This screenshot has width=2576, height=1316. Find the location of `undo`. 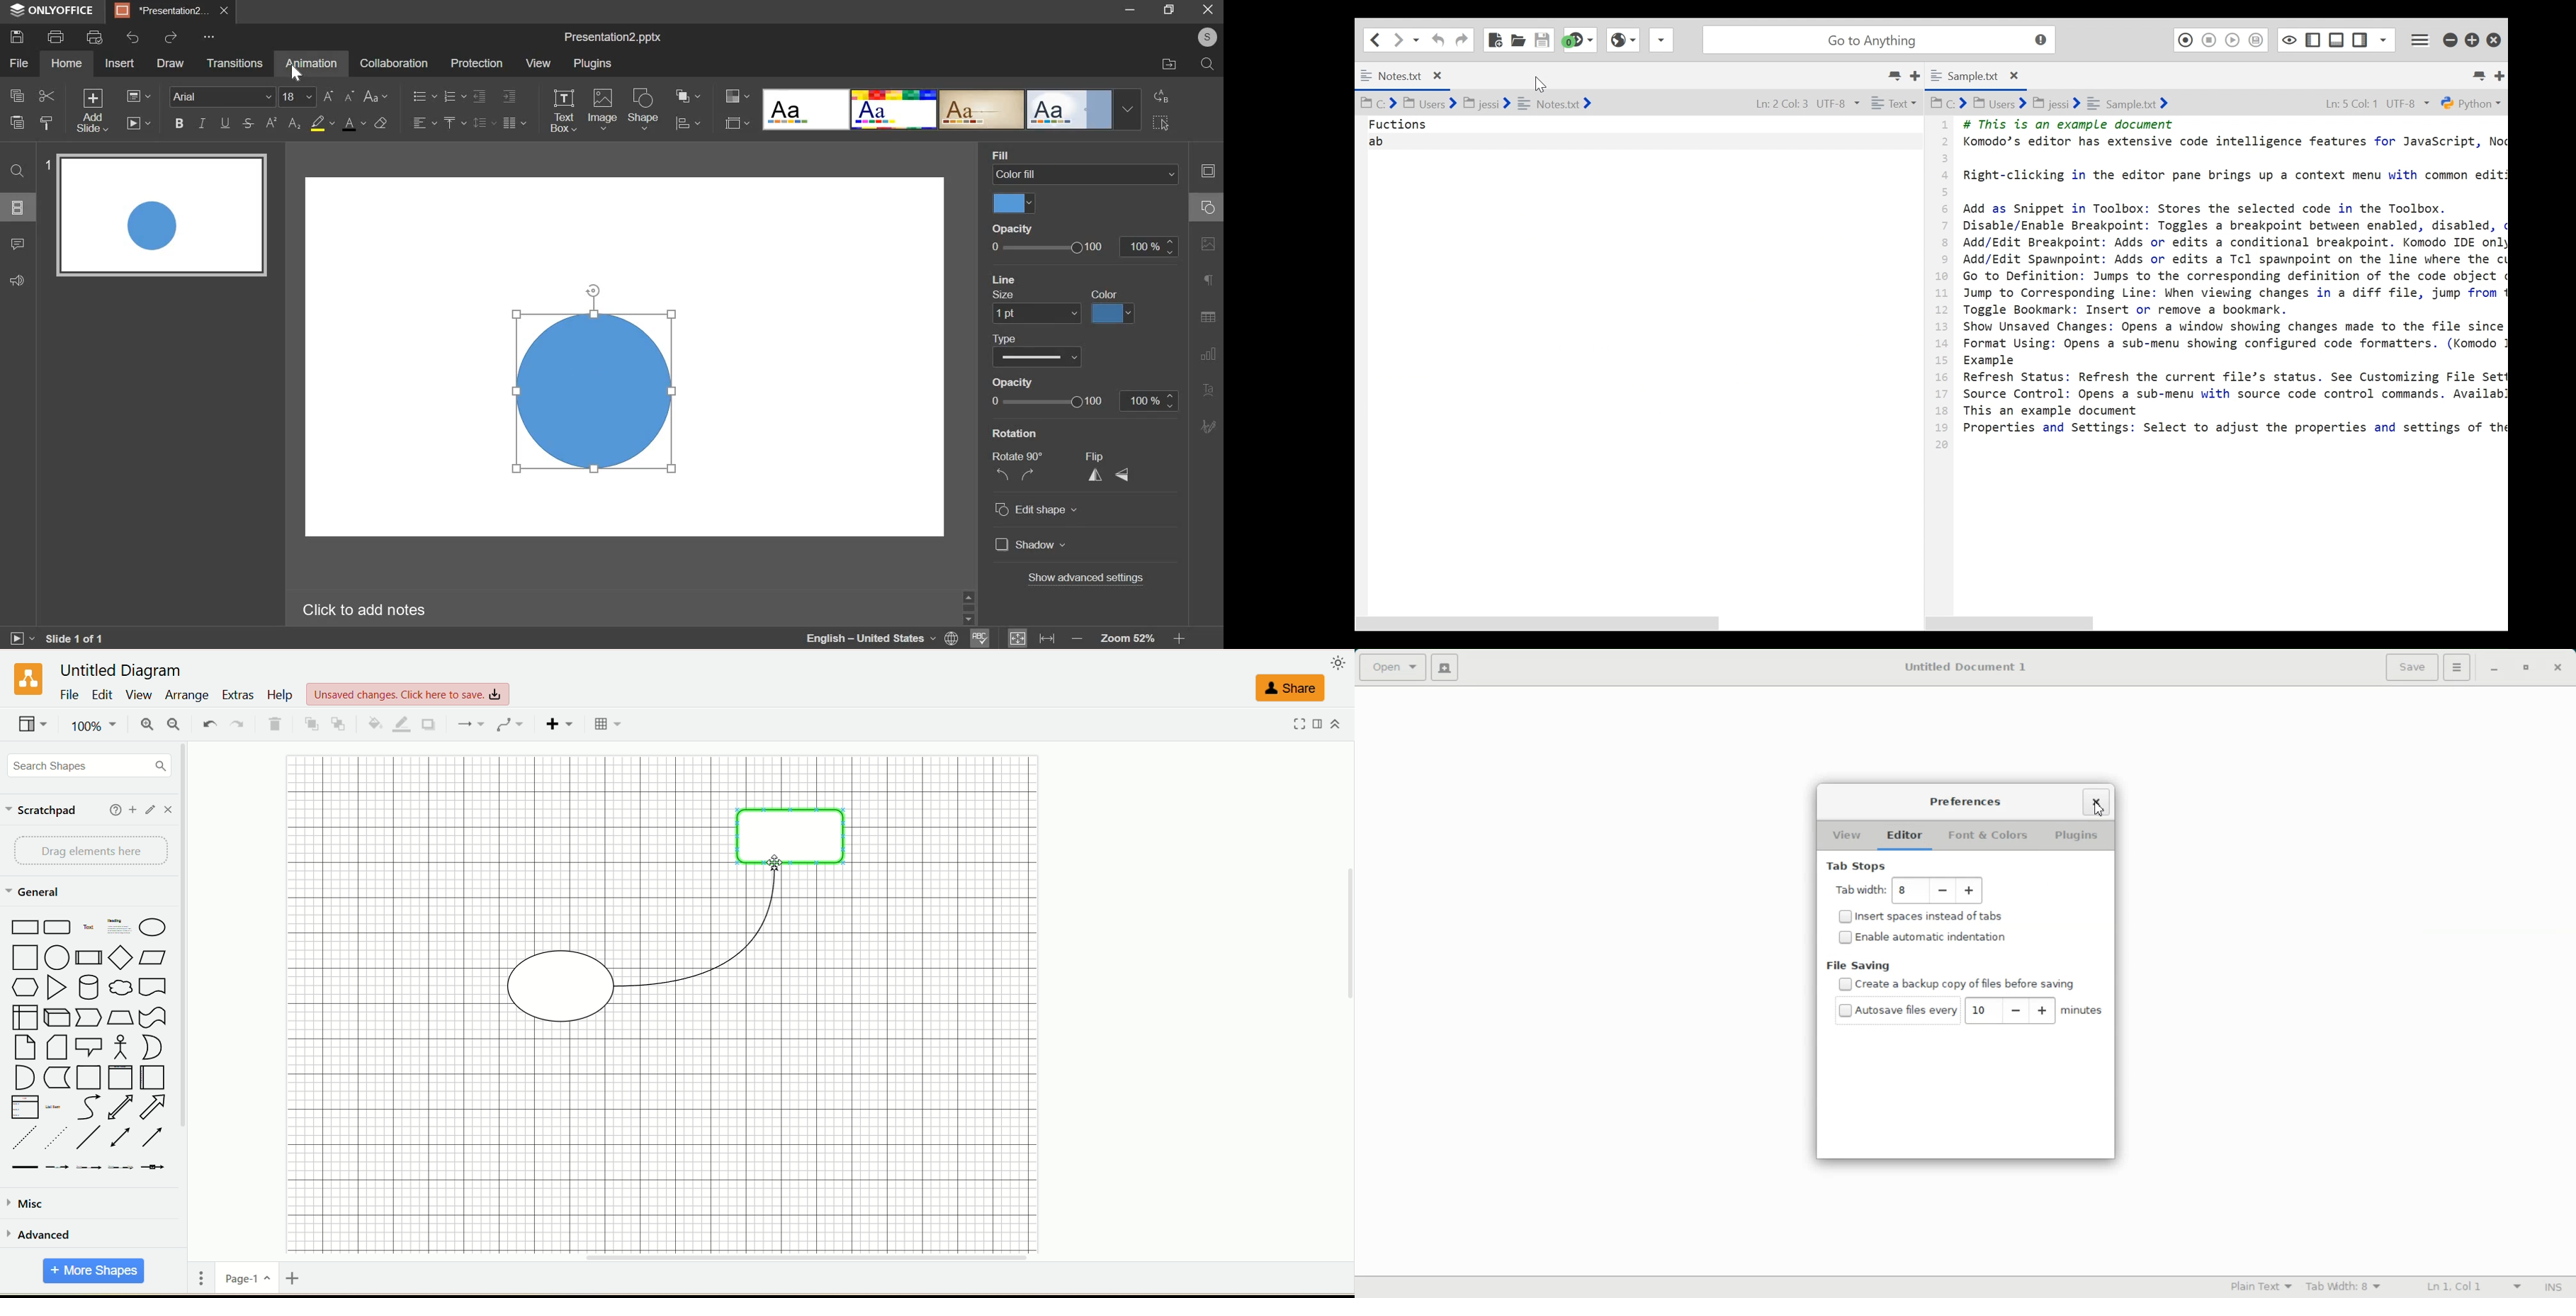

undo is located at coordinates (134, 38).